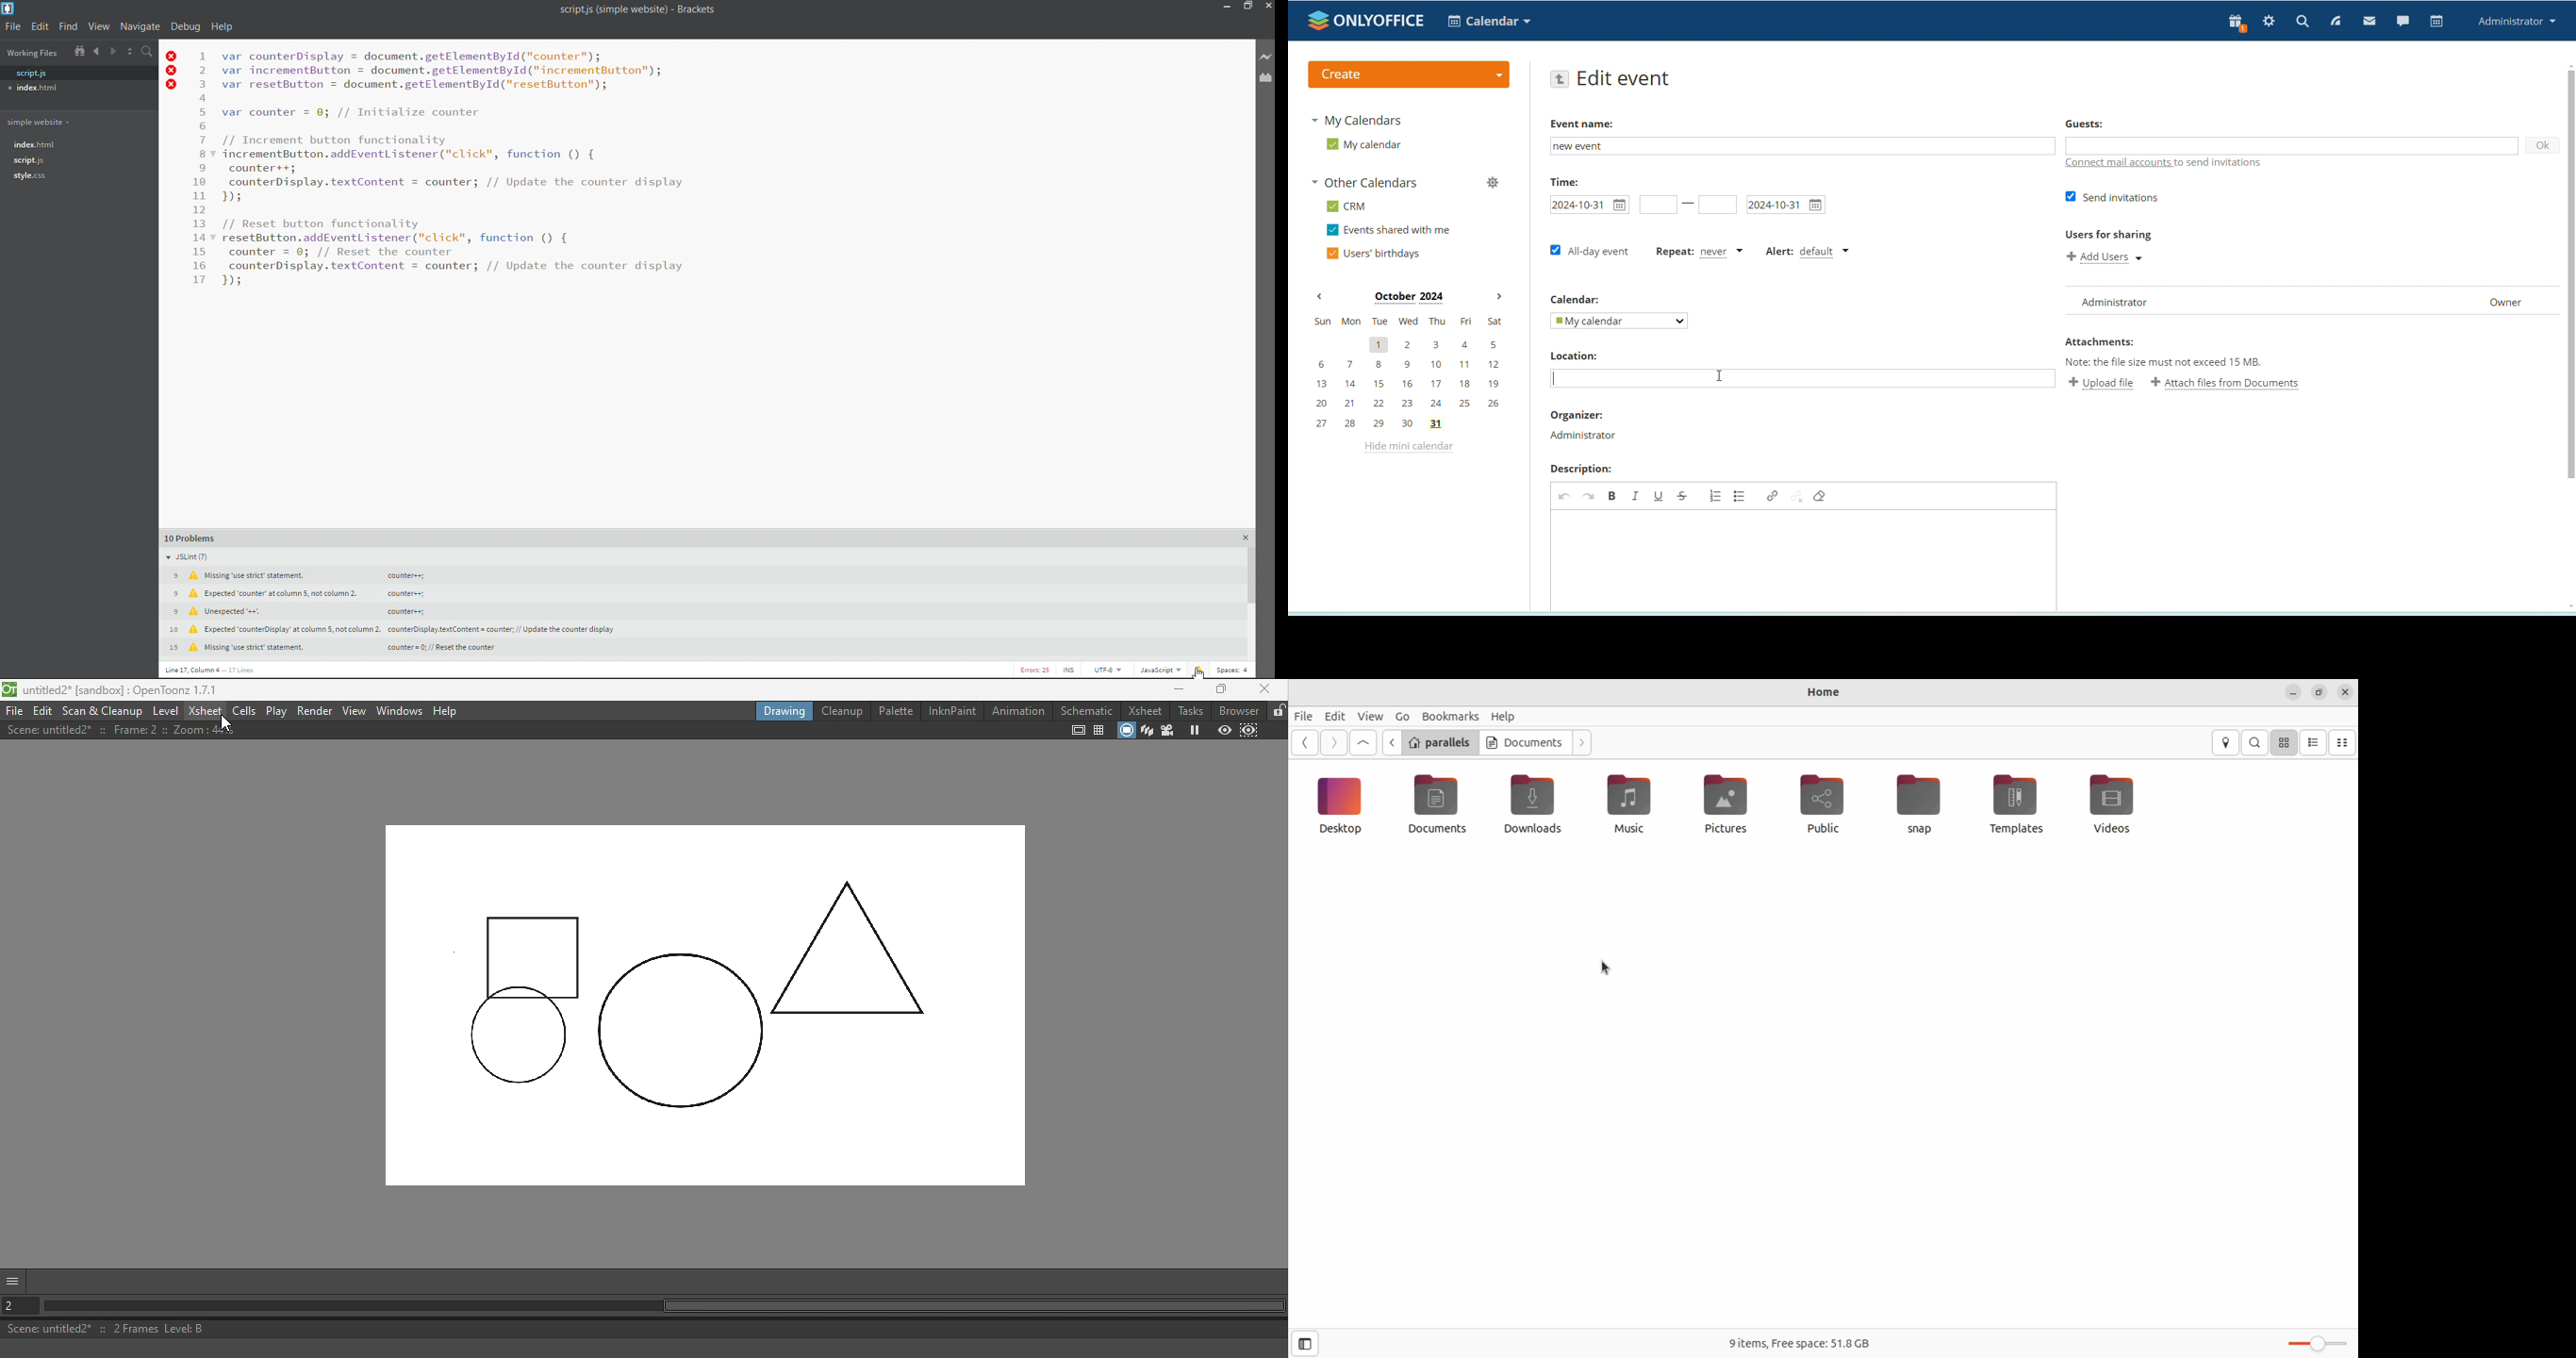 Image resolution: width=2576 pixels, height=1372 pixels. What do you see at coordinates (2164, 361) in the screenshot?
I see `Note: the file size must not exceed 15 mb` at bounding box center [2164, 361].